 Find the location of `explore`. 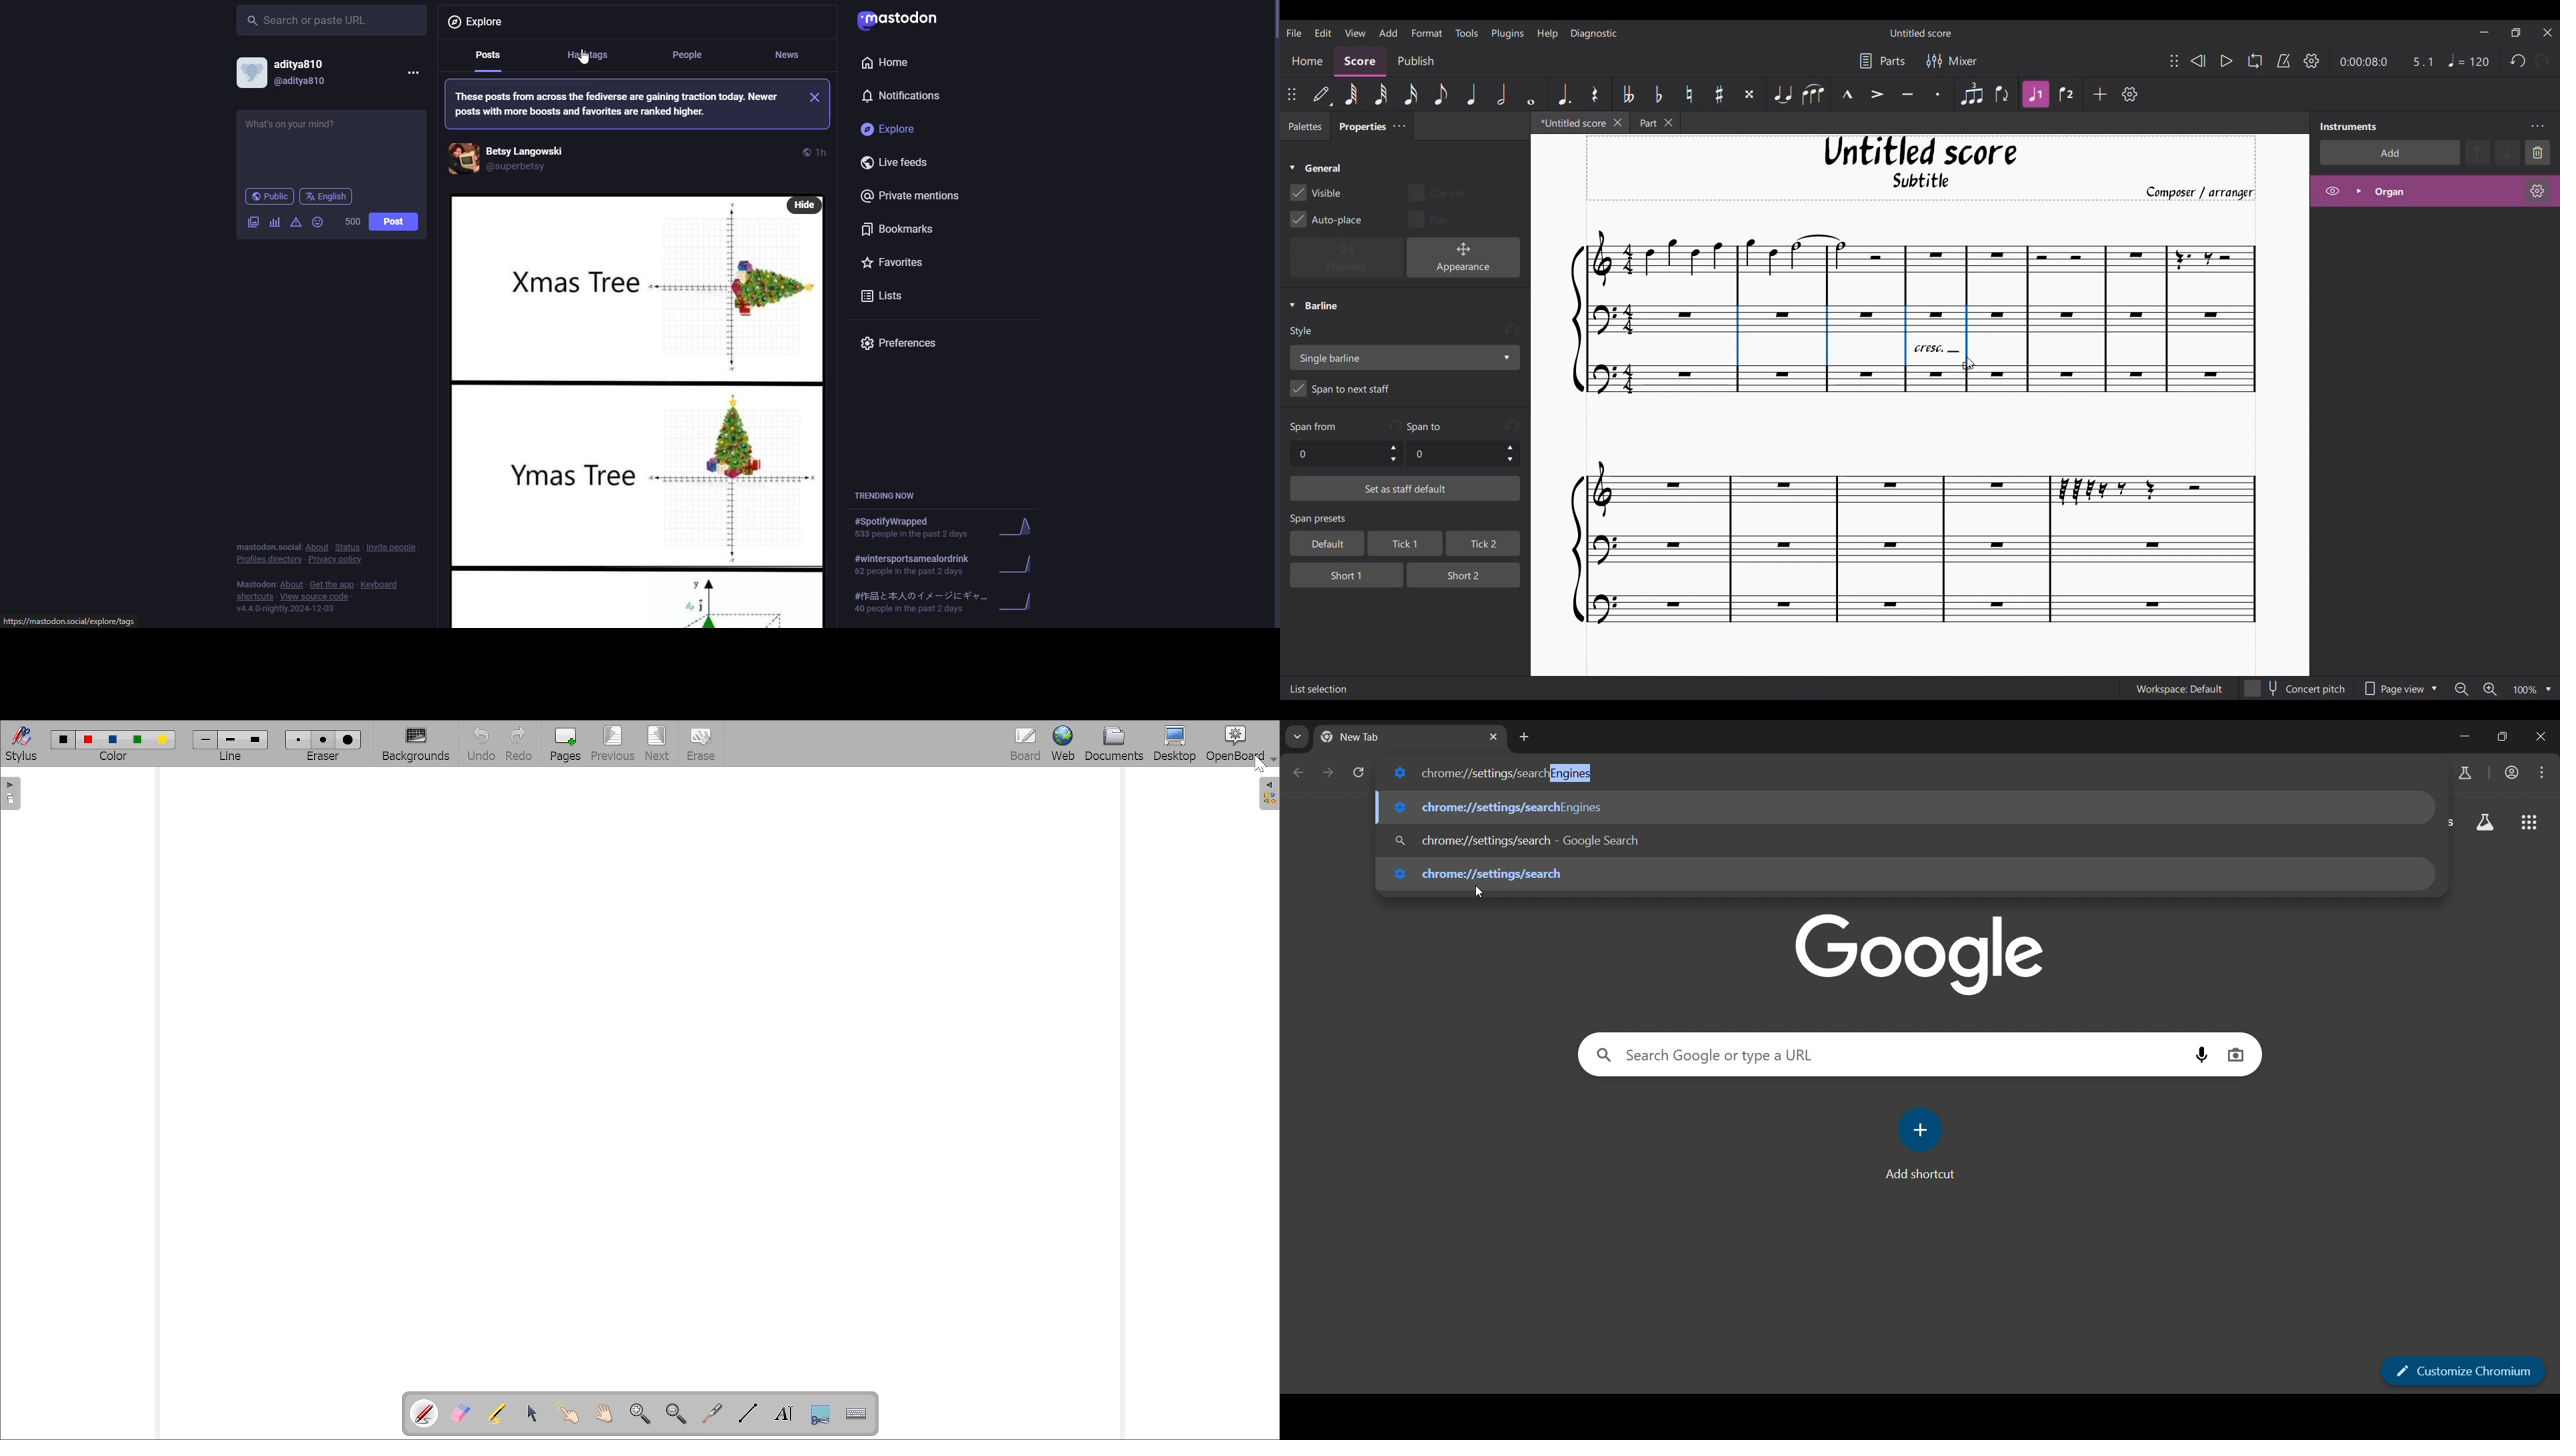

explore is located at coordinates (477, 23).